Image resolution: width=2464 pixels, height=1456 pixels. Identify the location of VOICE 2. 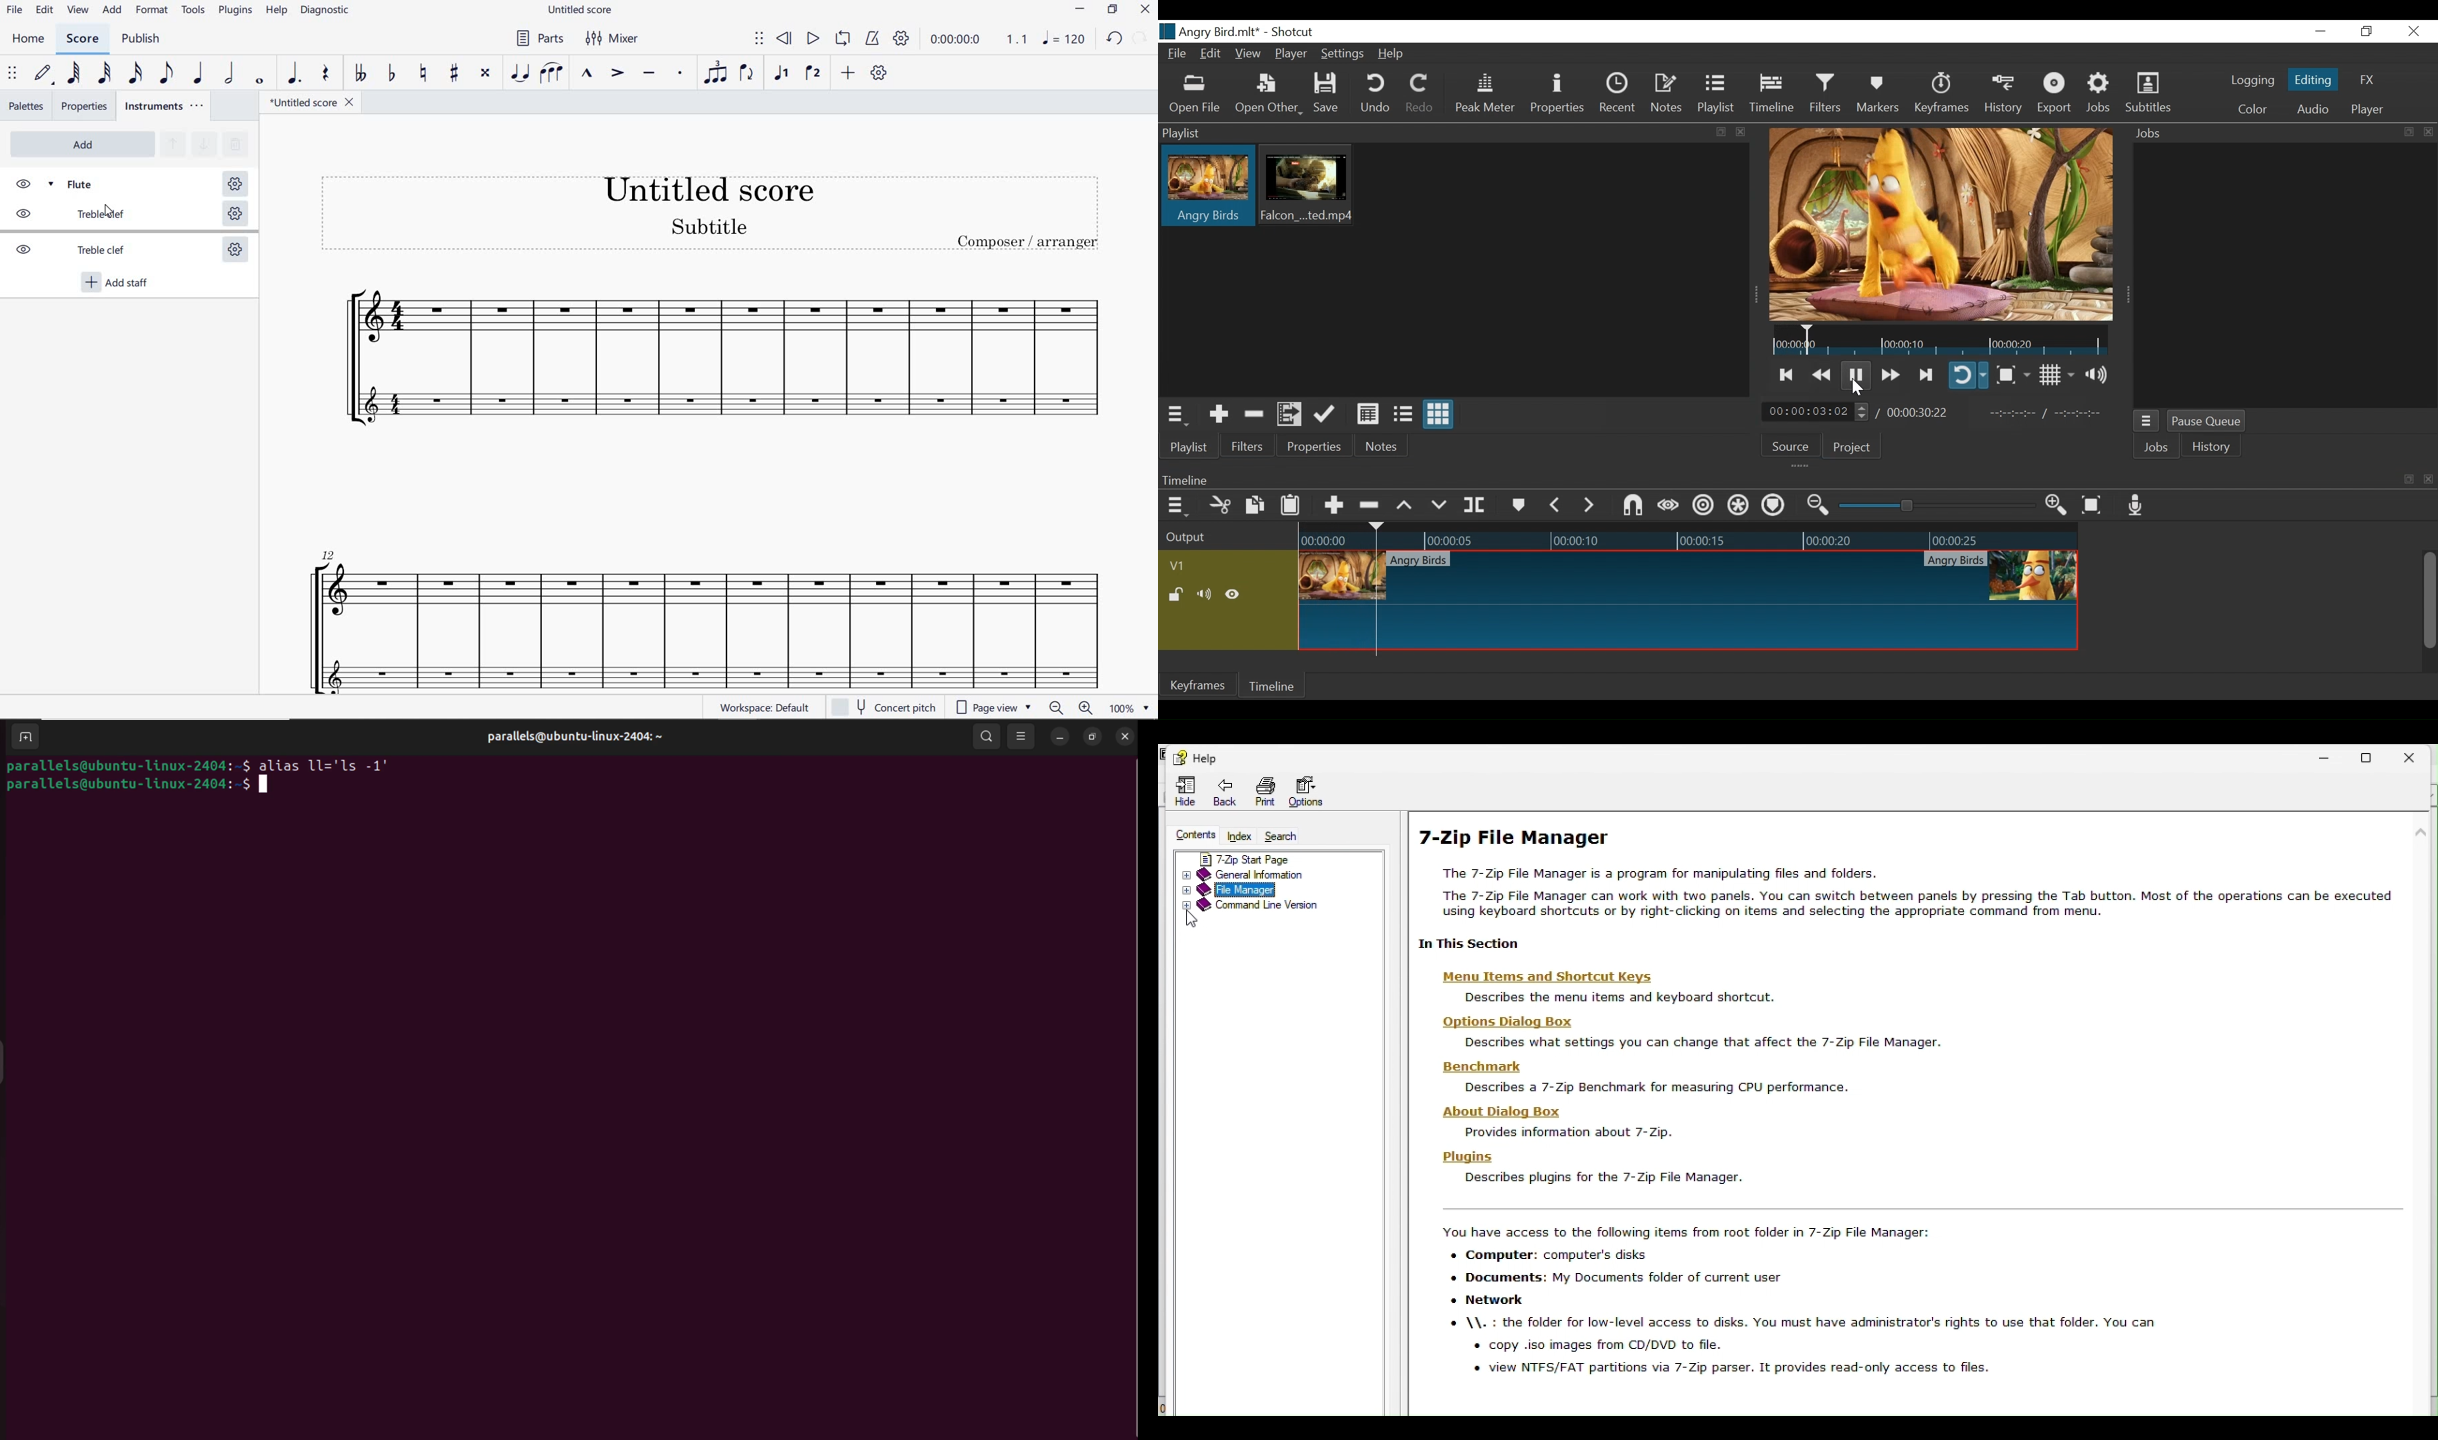
(812, 74).